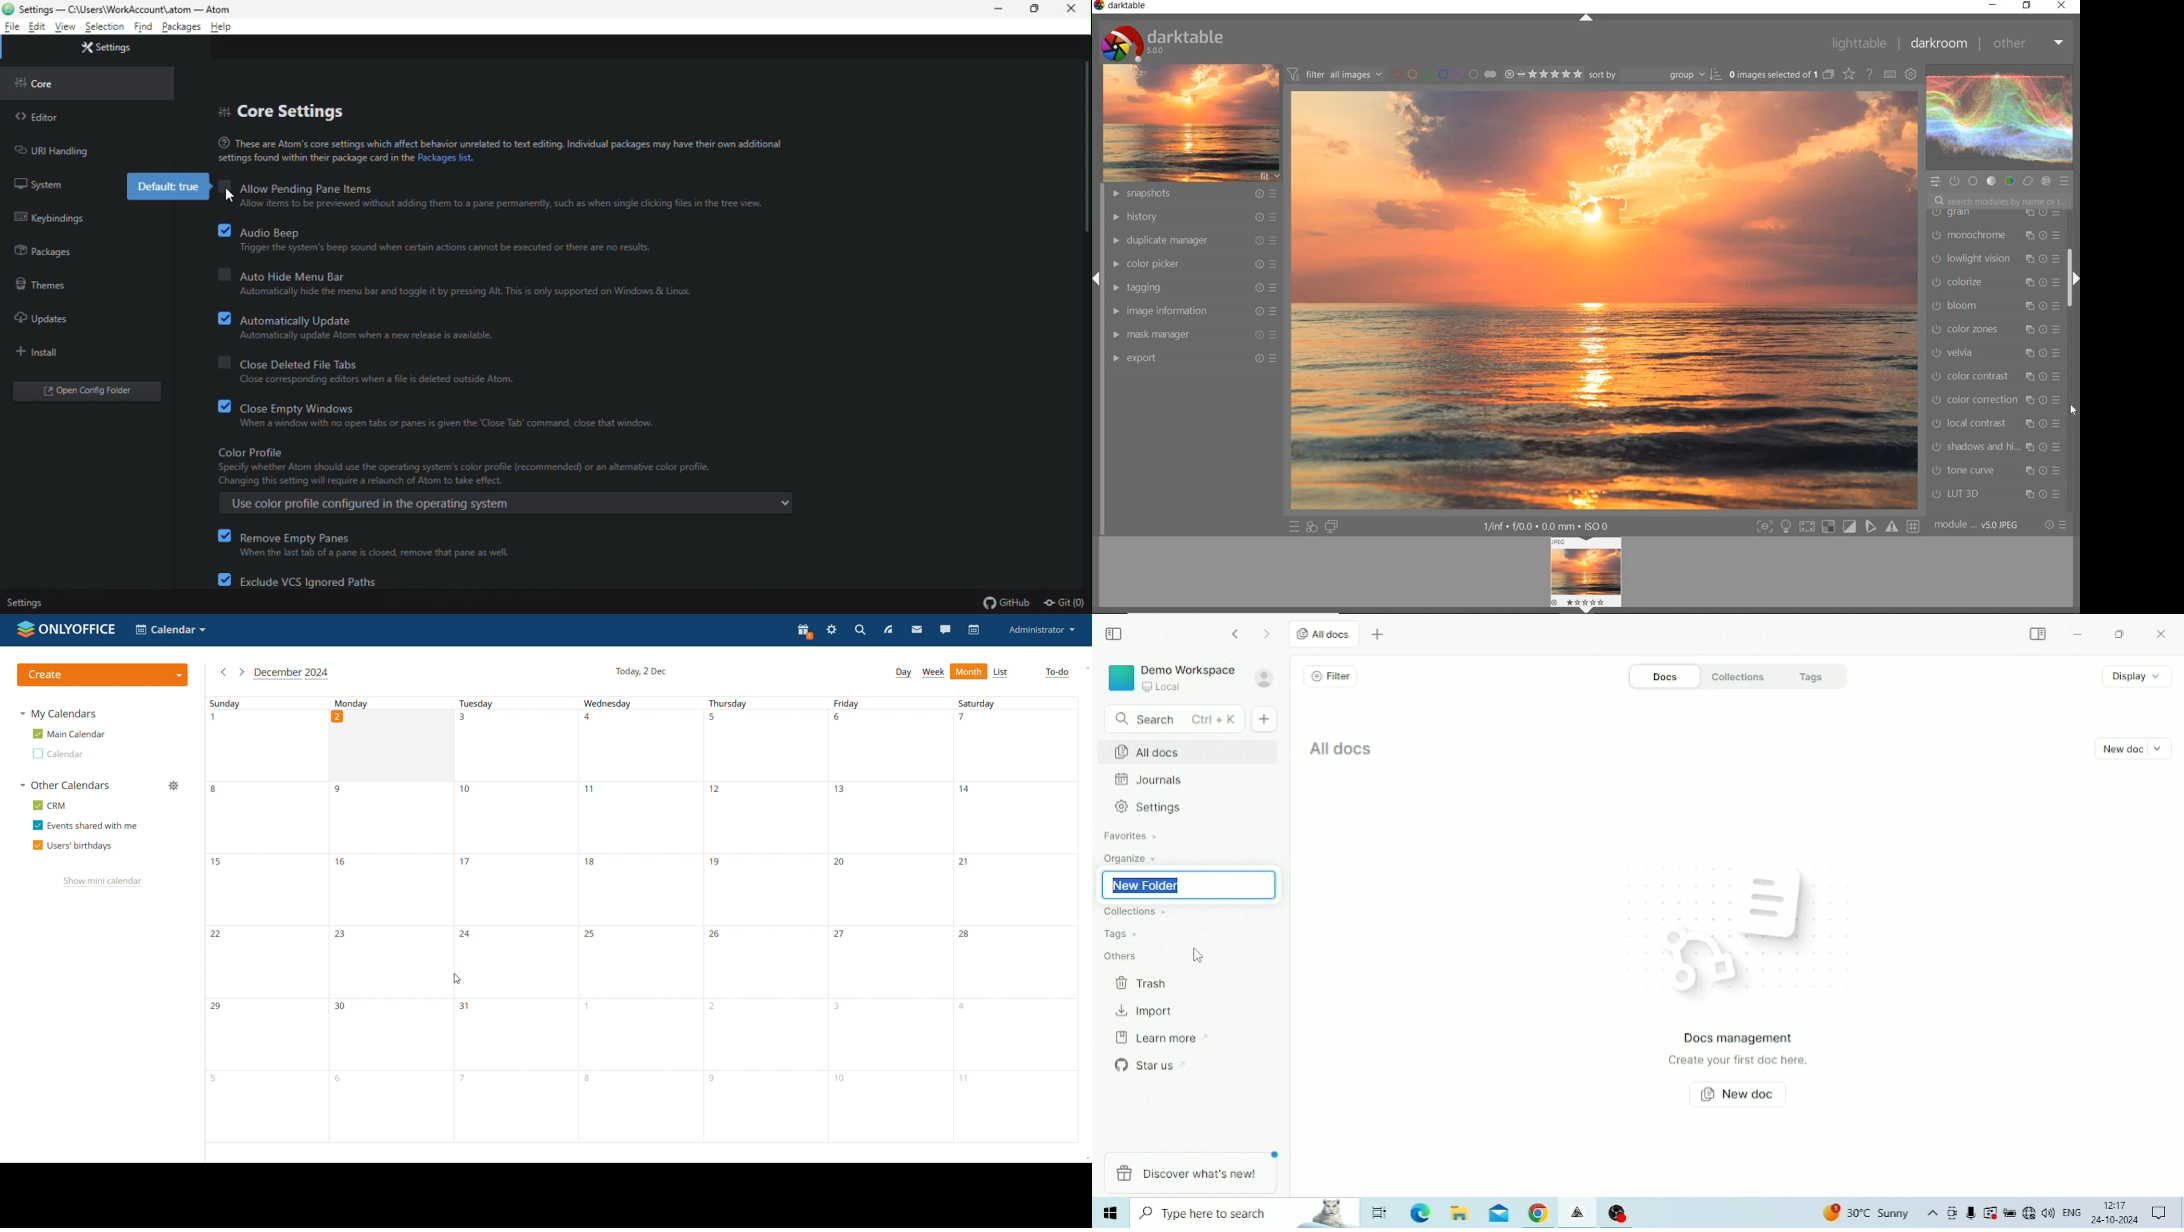  What do you see at coordinates (2114, 1220) in the screenshot?
I see `Date` at bounding box center [2114, 1220].